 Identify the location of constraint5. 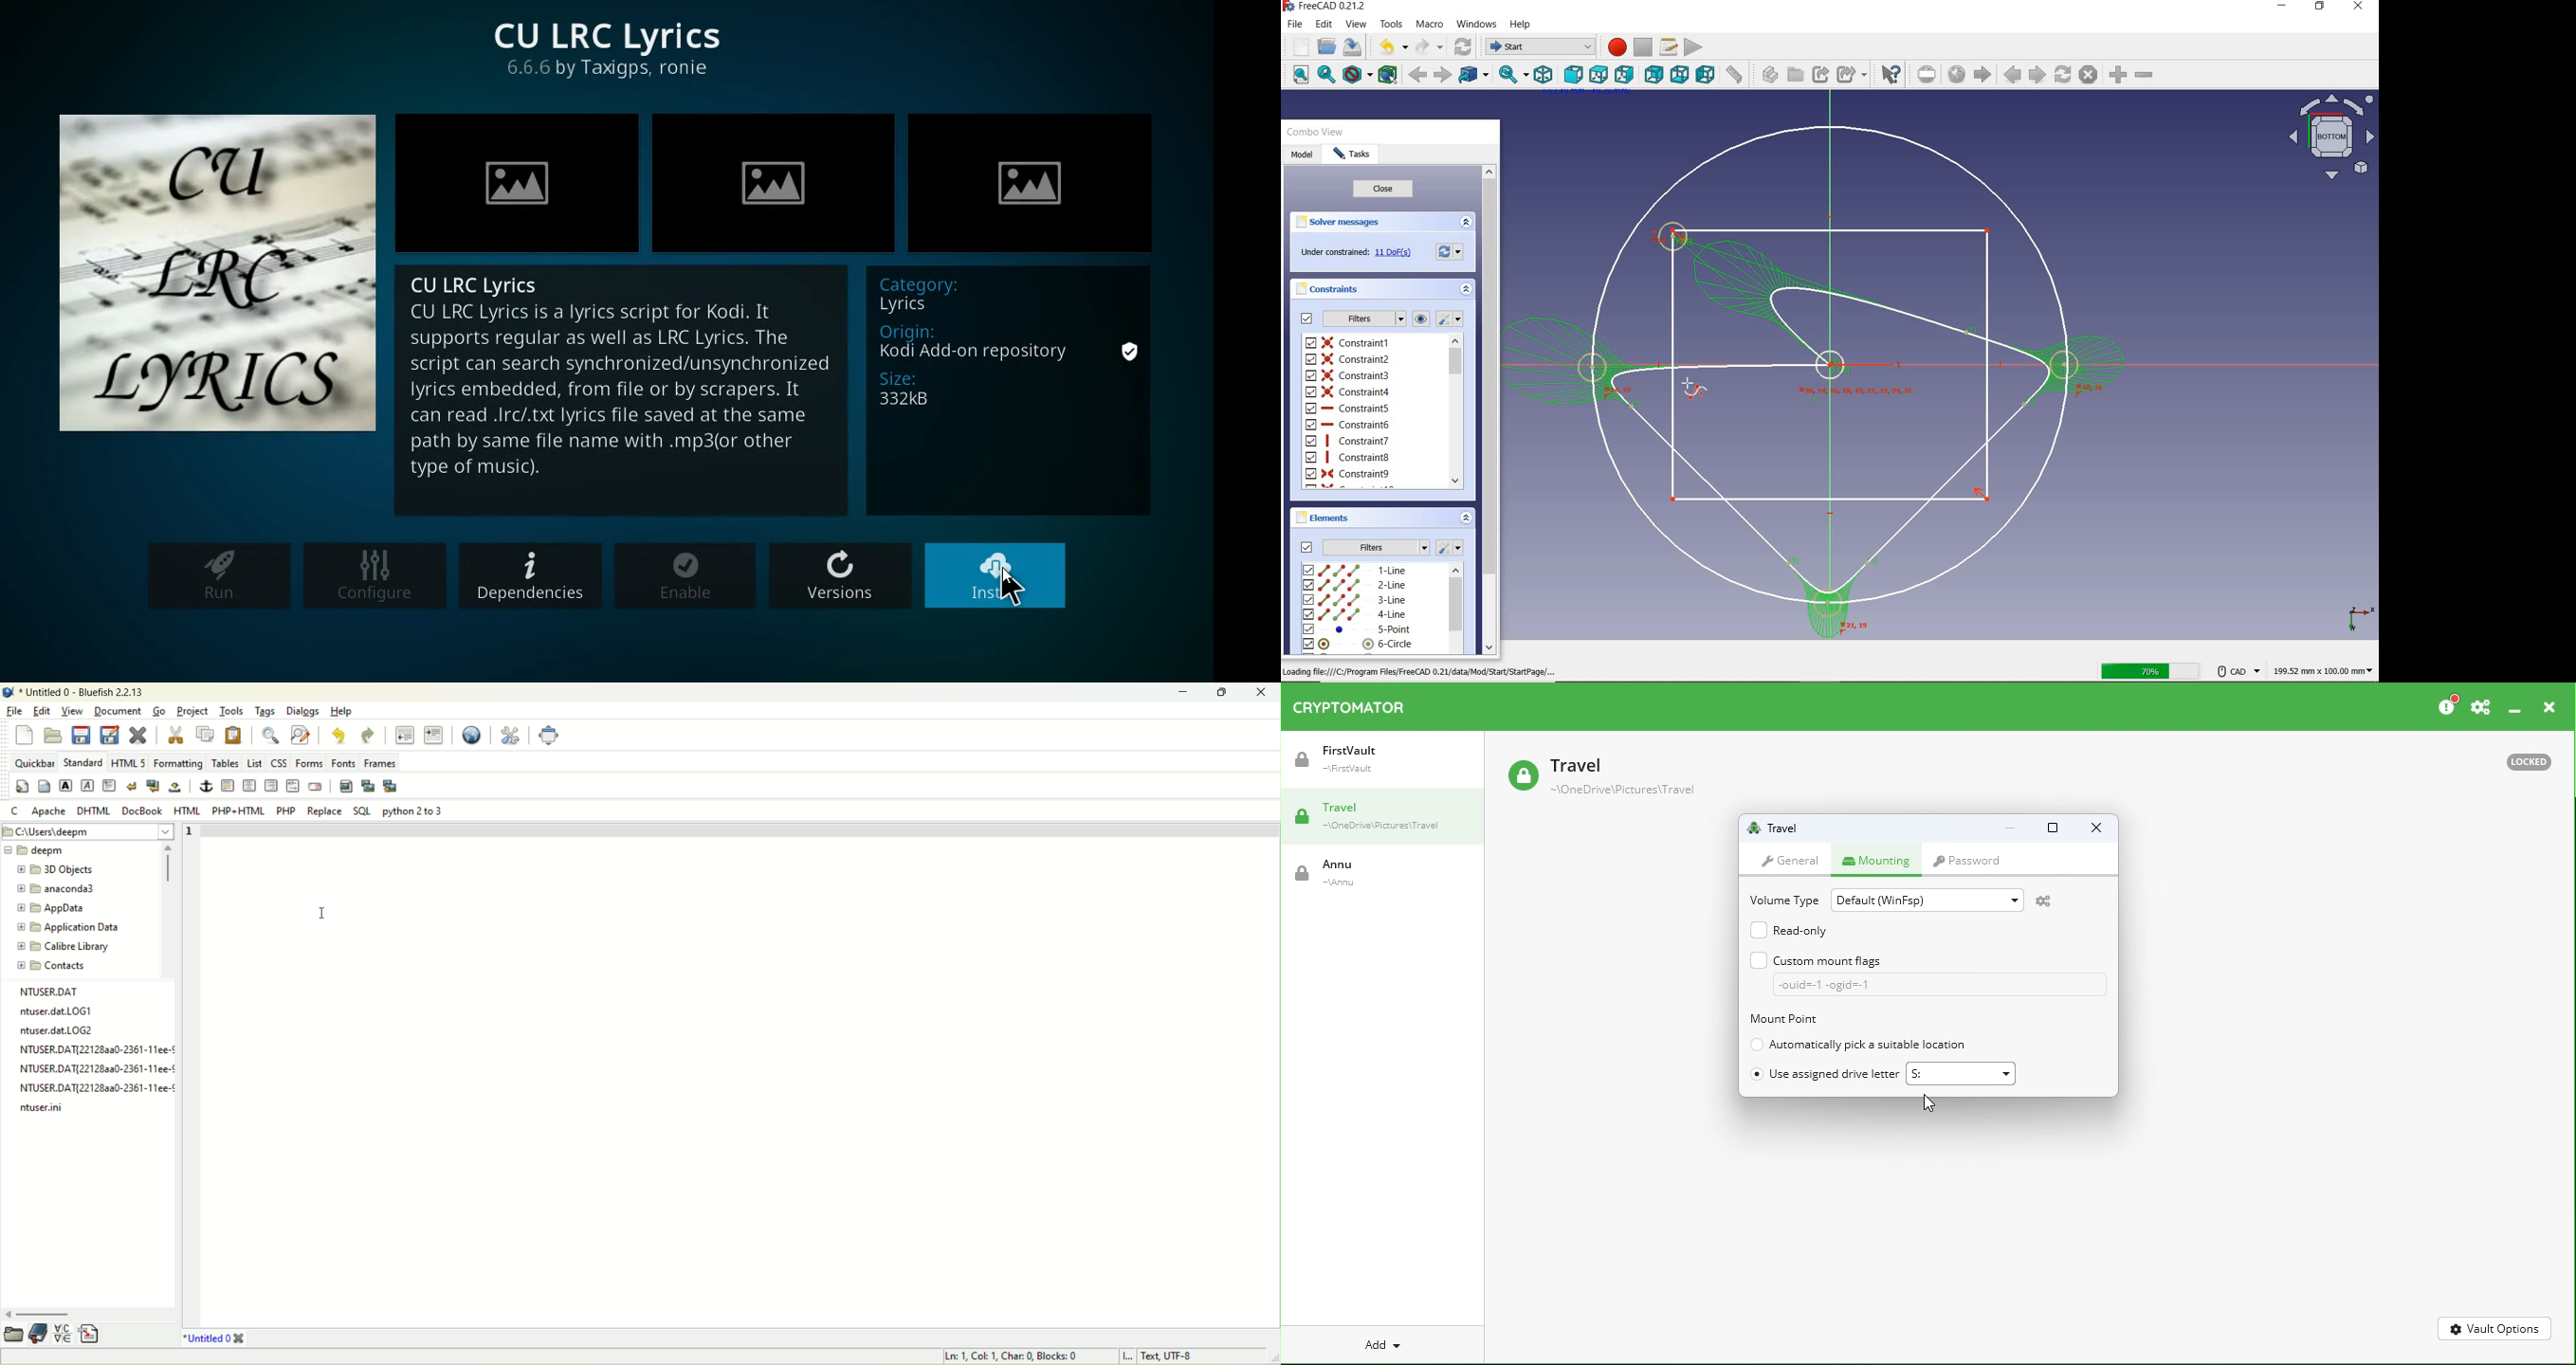
(1348, 407).